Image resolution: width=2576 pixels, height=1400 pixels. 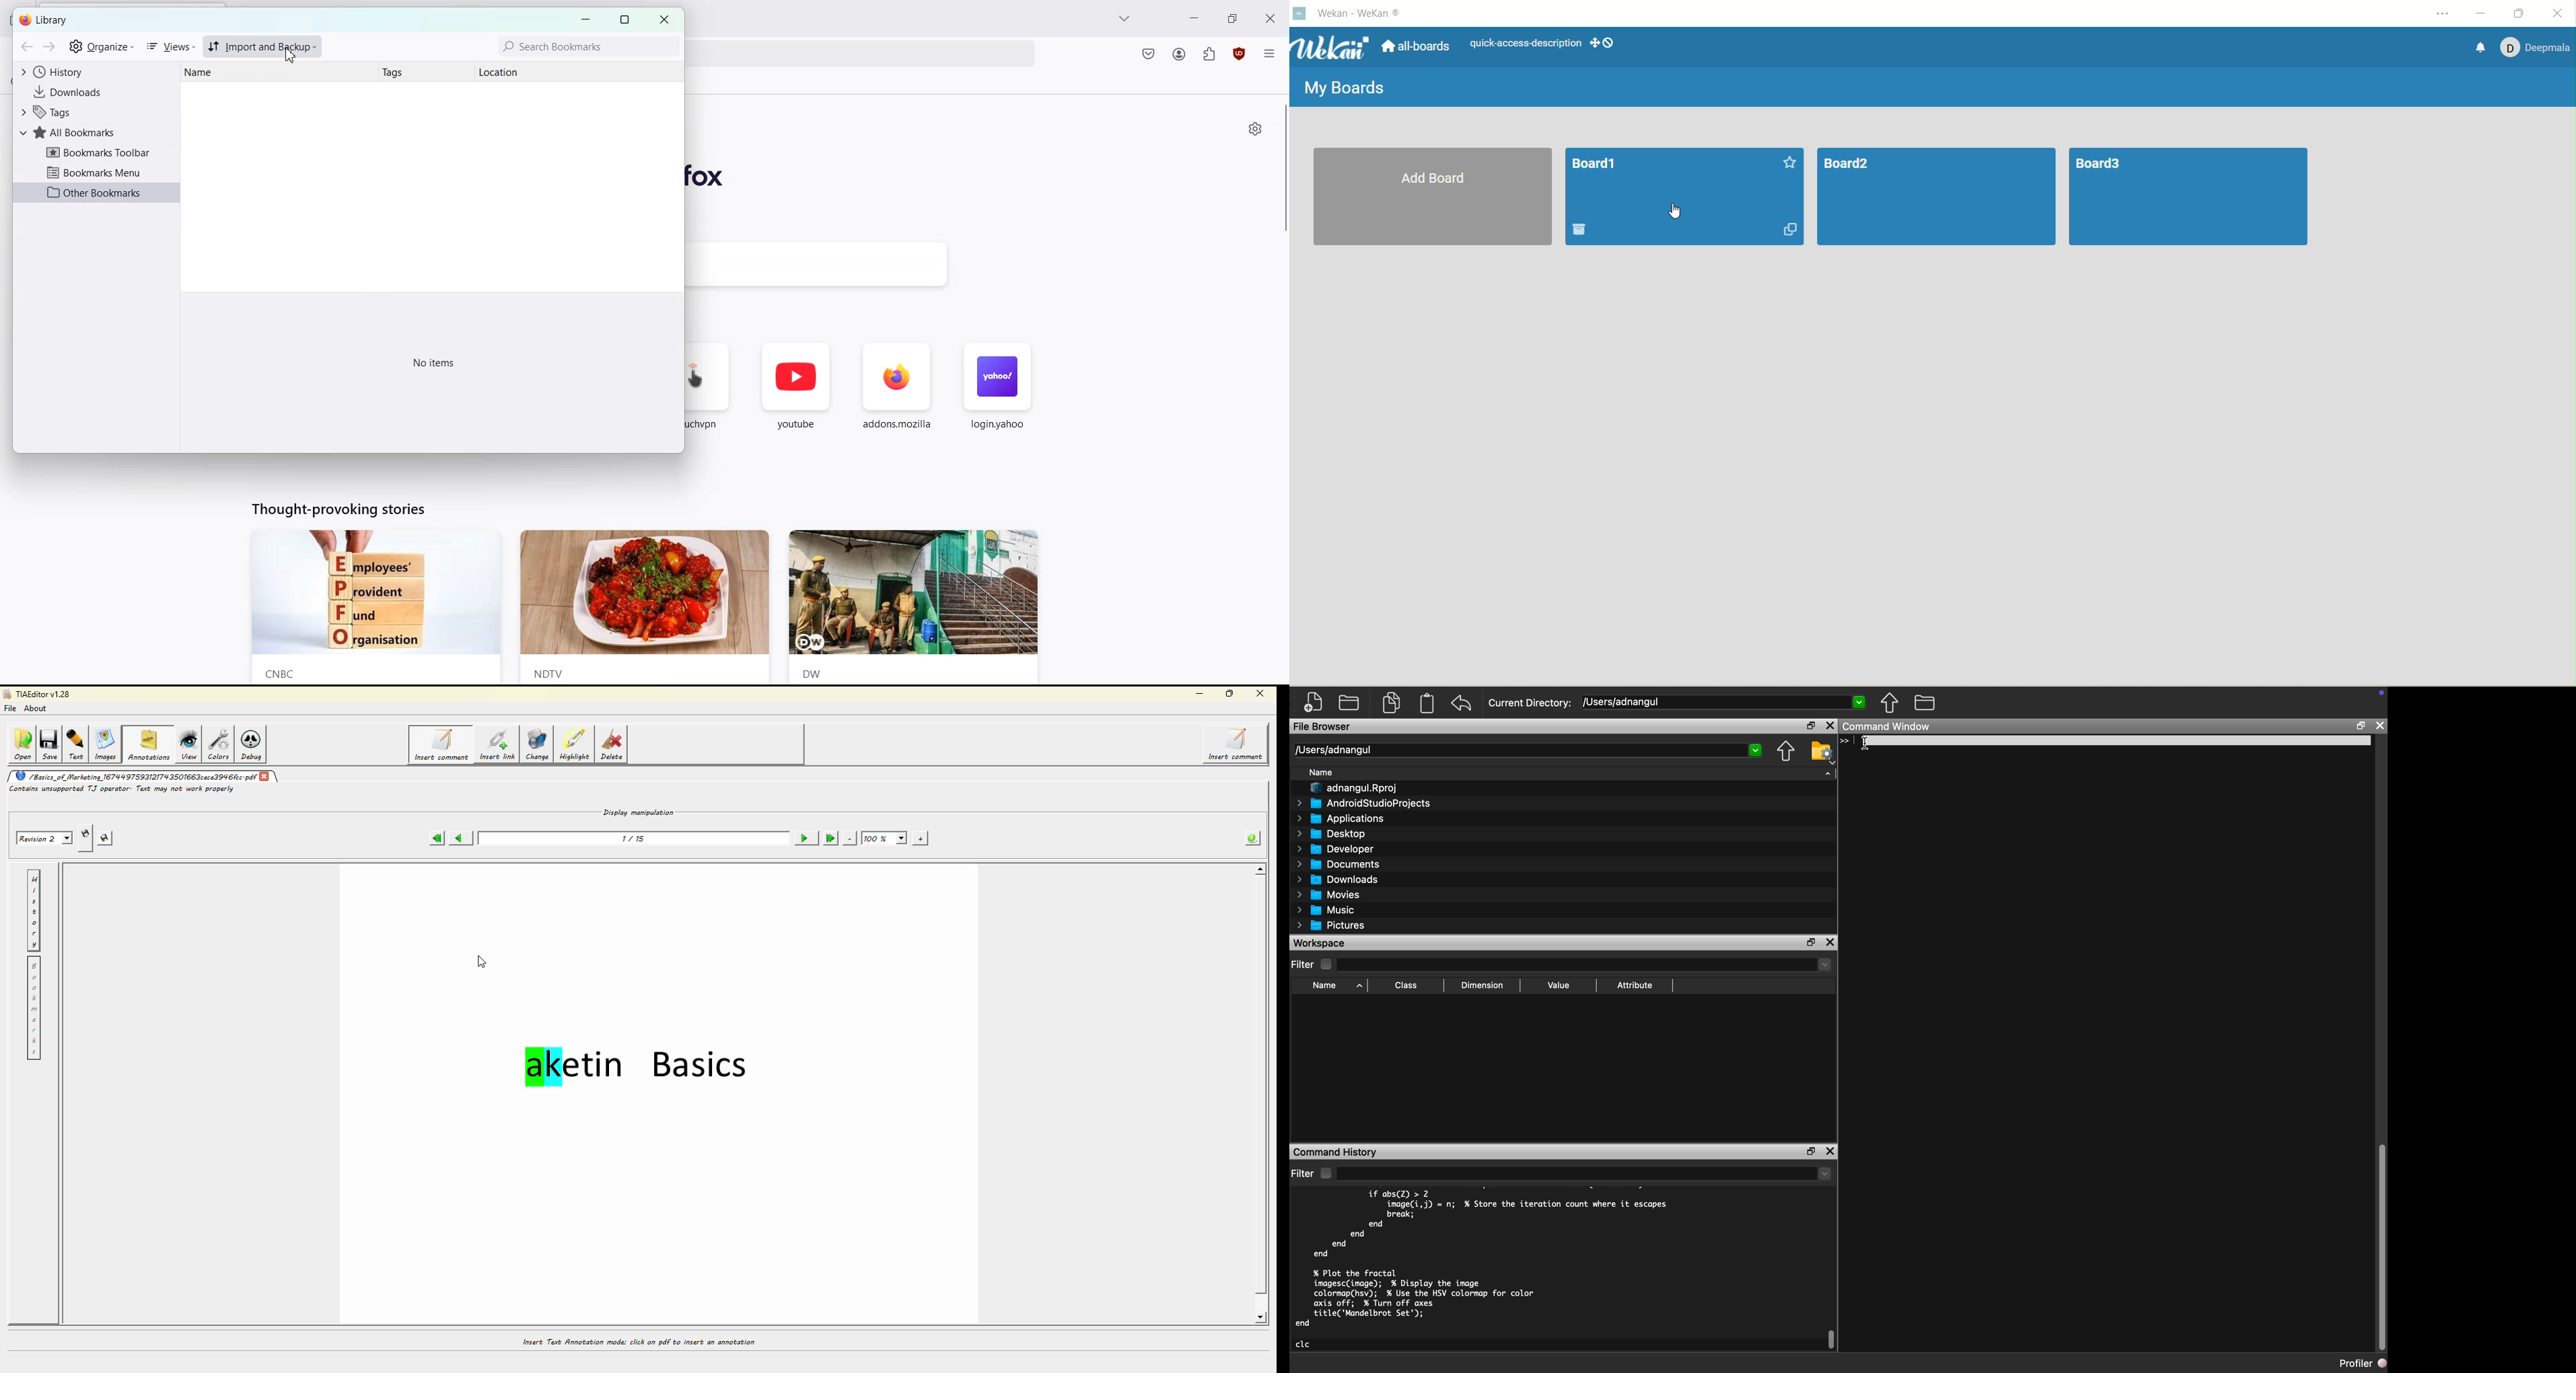 What do you see at coordinates (1676, 211) in the screenshot?
I see `cursor` at bounding box center [1676, 211].